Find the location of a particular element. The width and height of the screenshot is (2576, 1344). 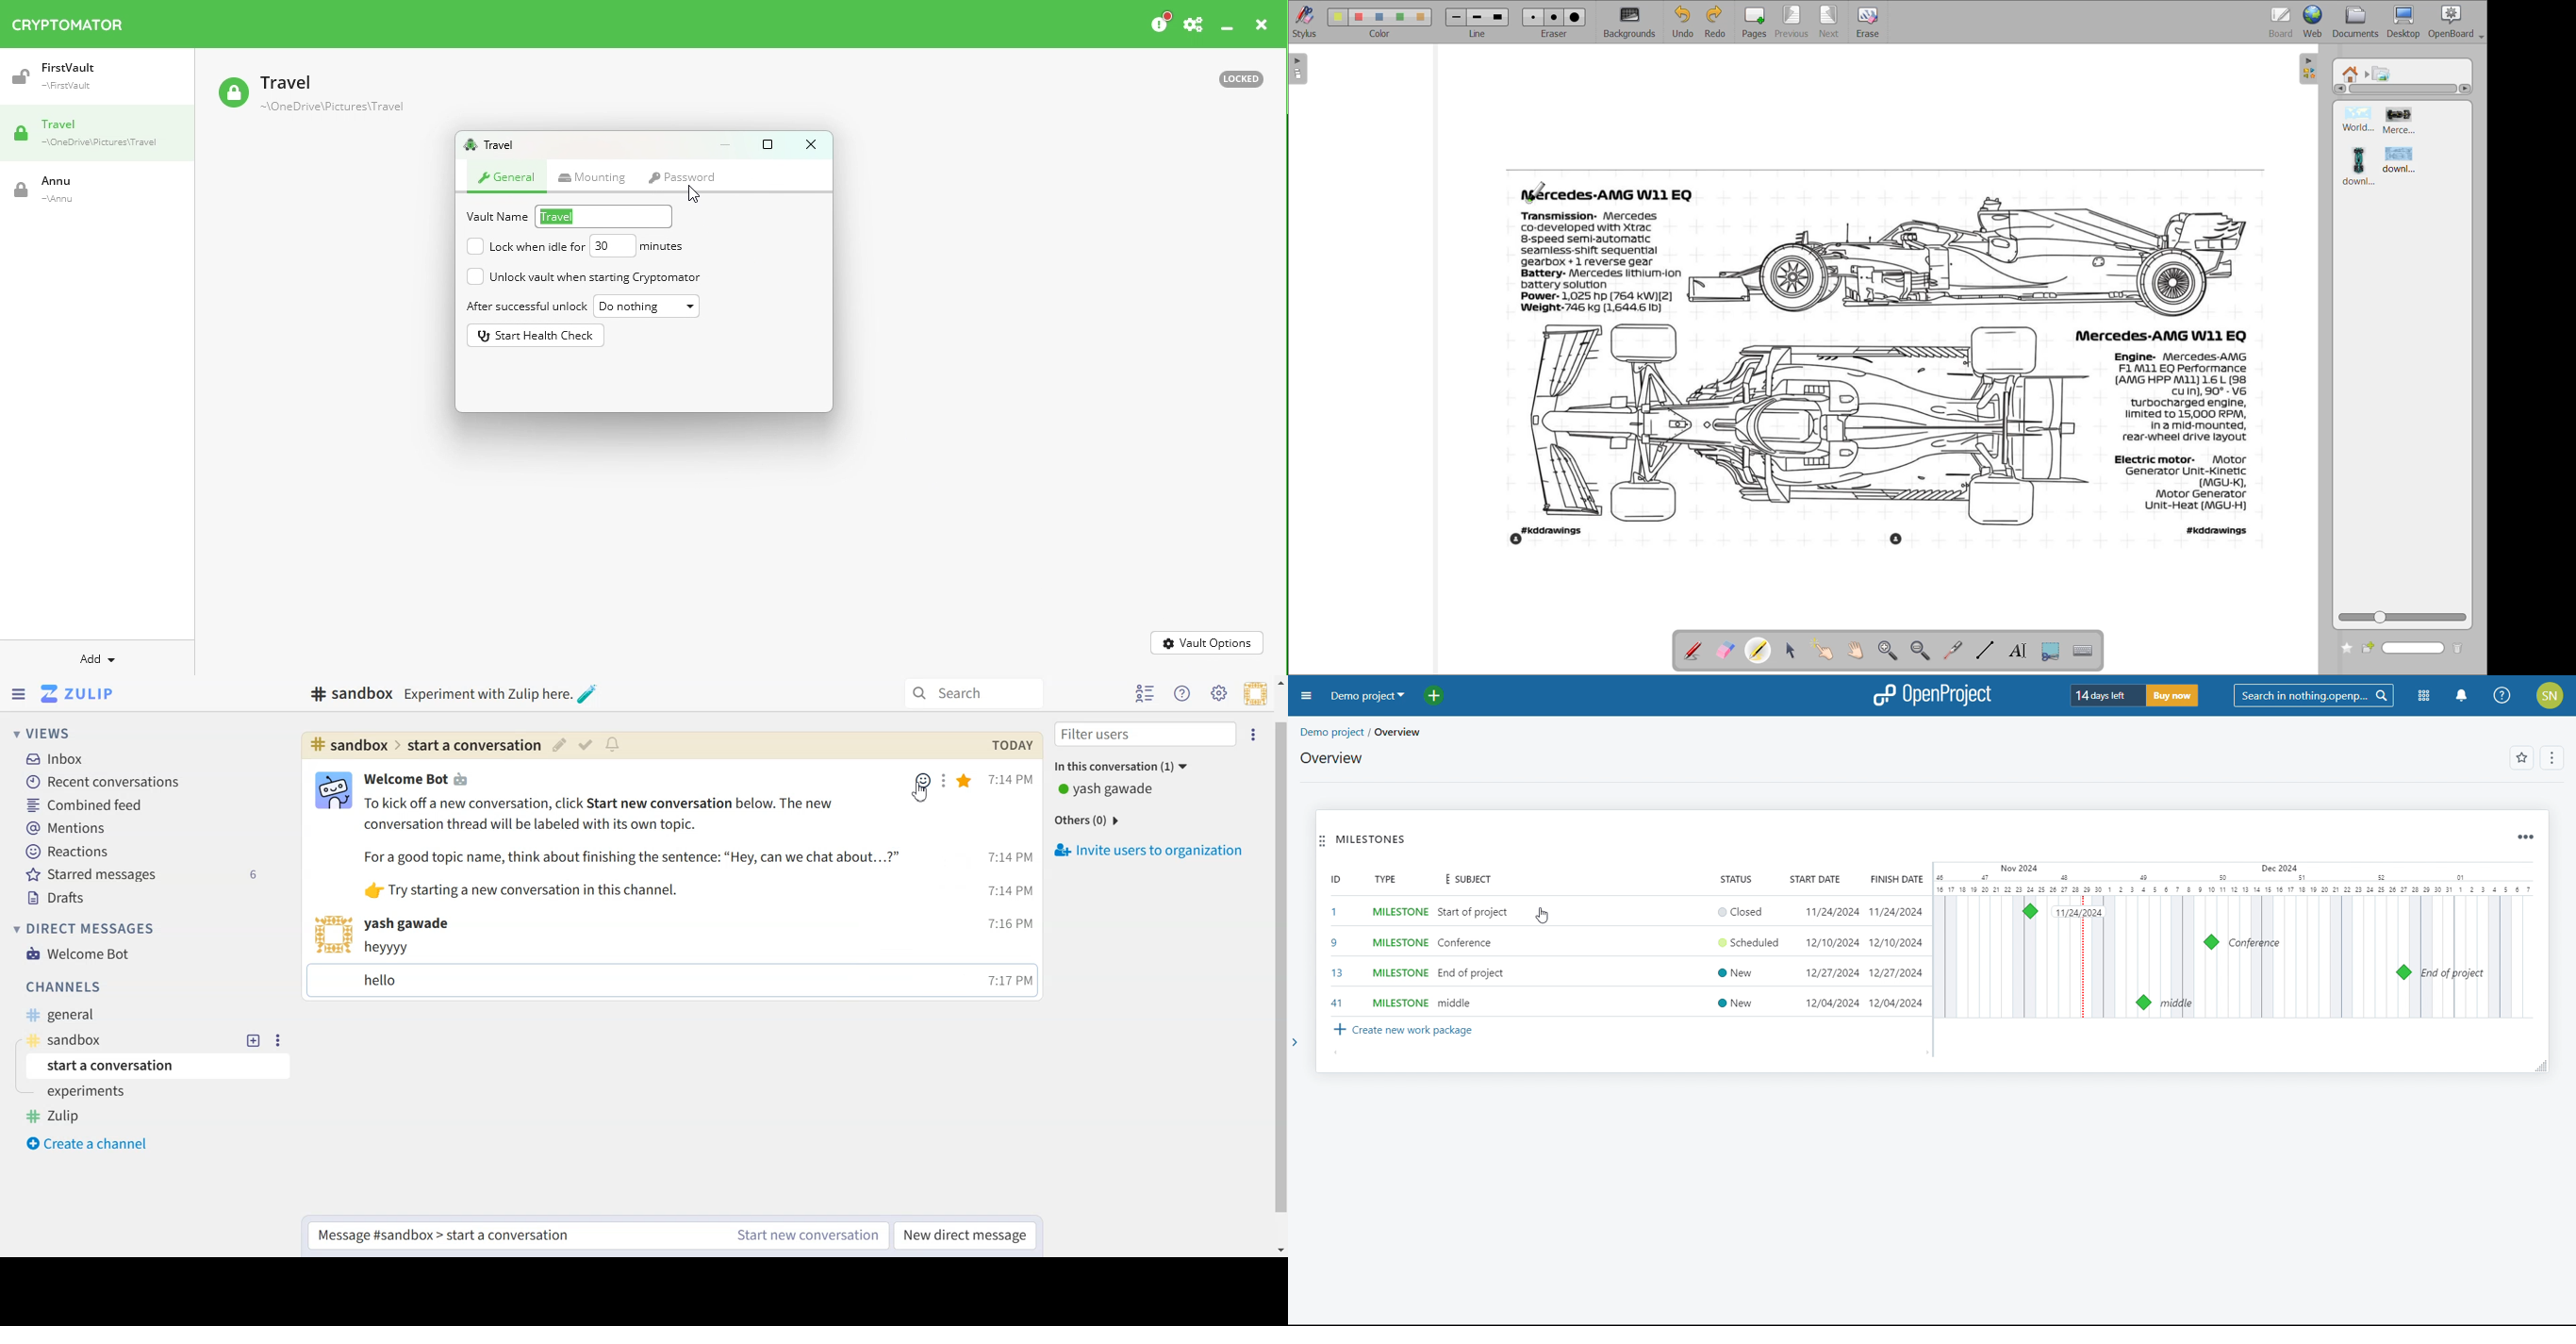

Mentions is located at coordinates (66, 828).